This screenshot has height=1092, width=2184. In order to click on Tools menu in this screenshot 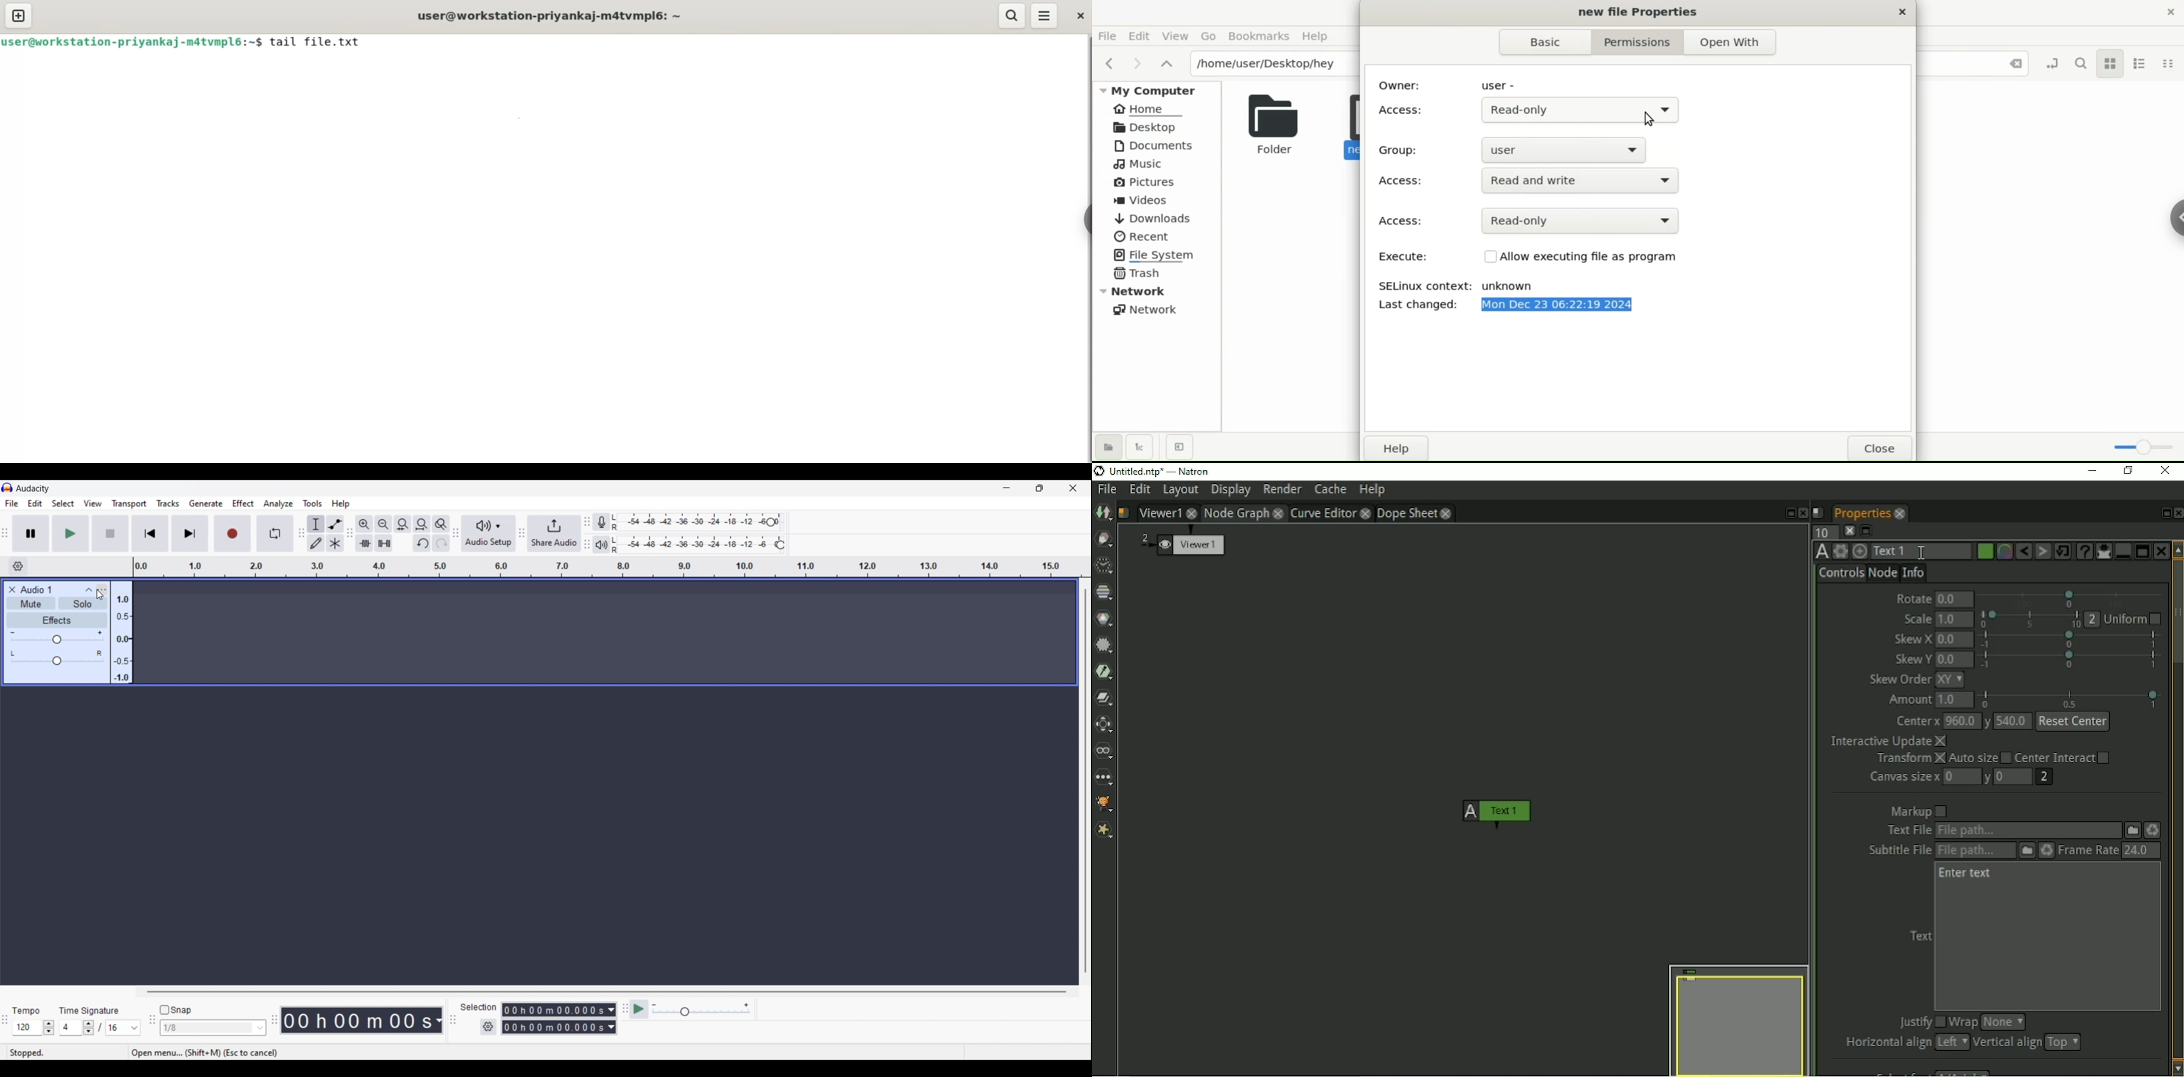, I will do `click(313, 503)`.